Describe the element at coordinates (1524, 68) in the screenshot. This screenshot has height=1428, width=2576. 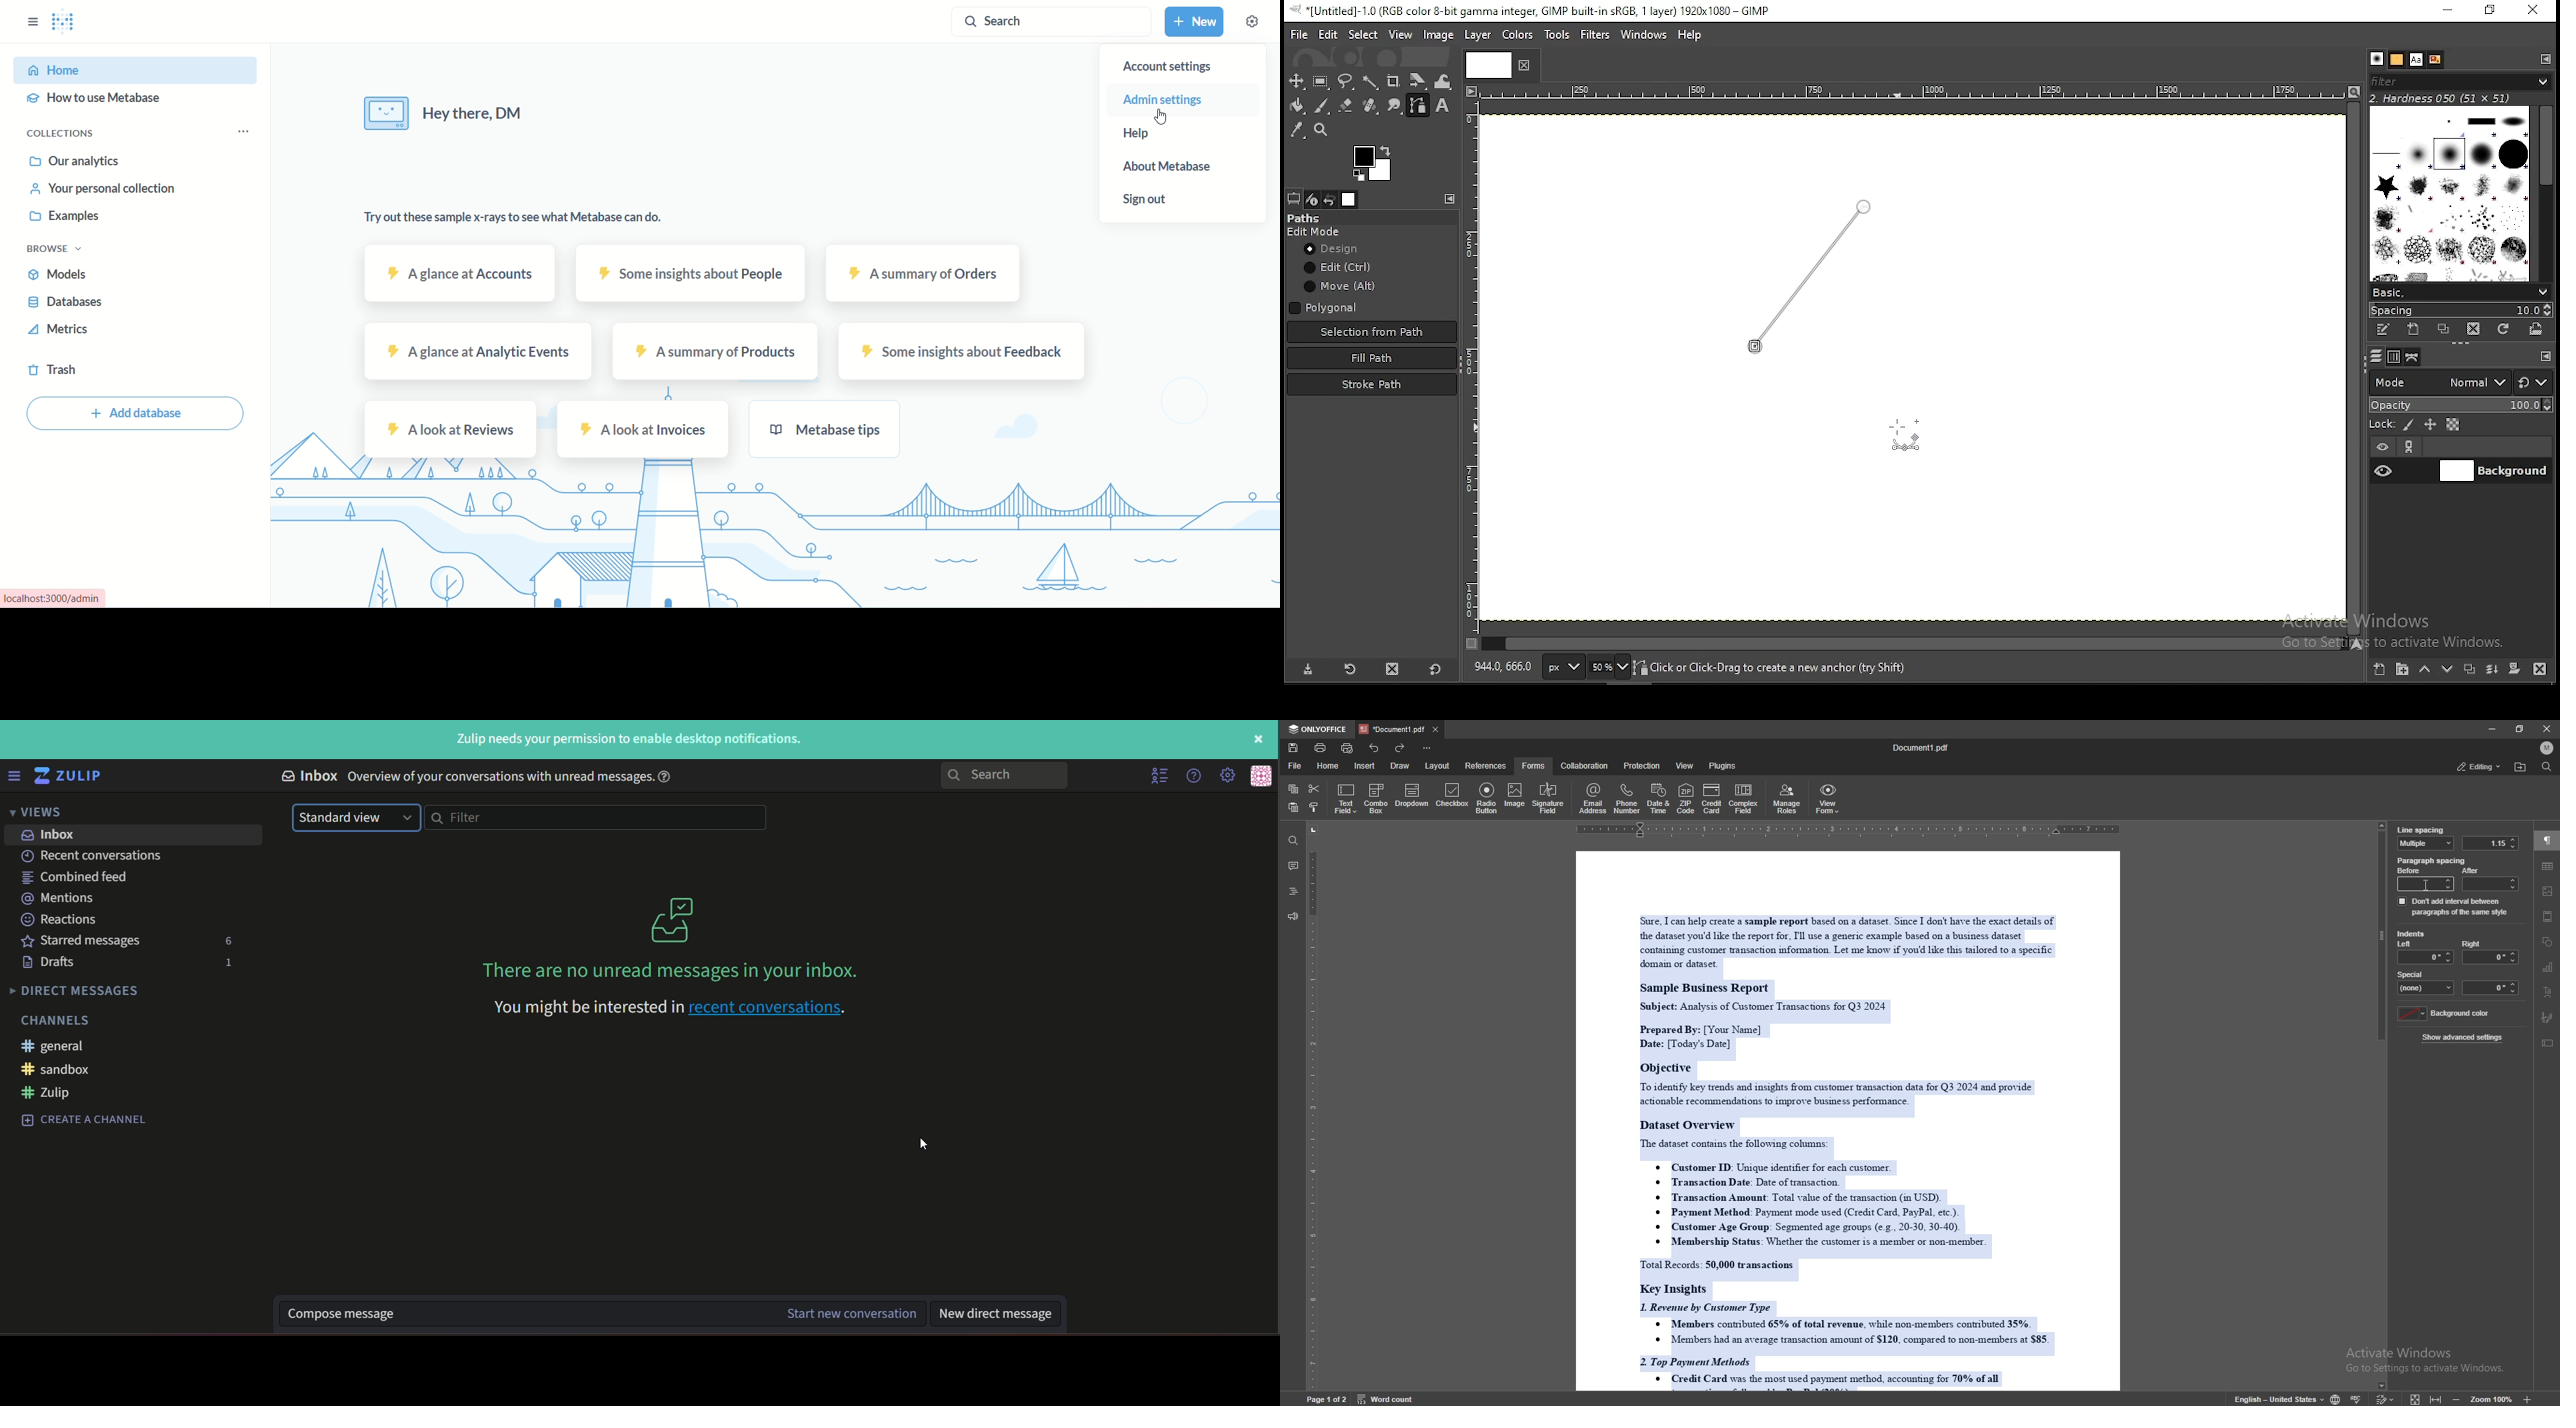
I see `close` at that location.